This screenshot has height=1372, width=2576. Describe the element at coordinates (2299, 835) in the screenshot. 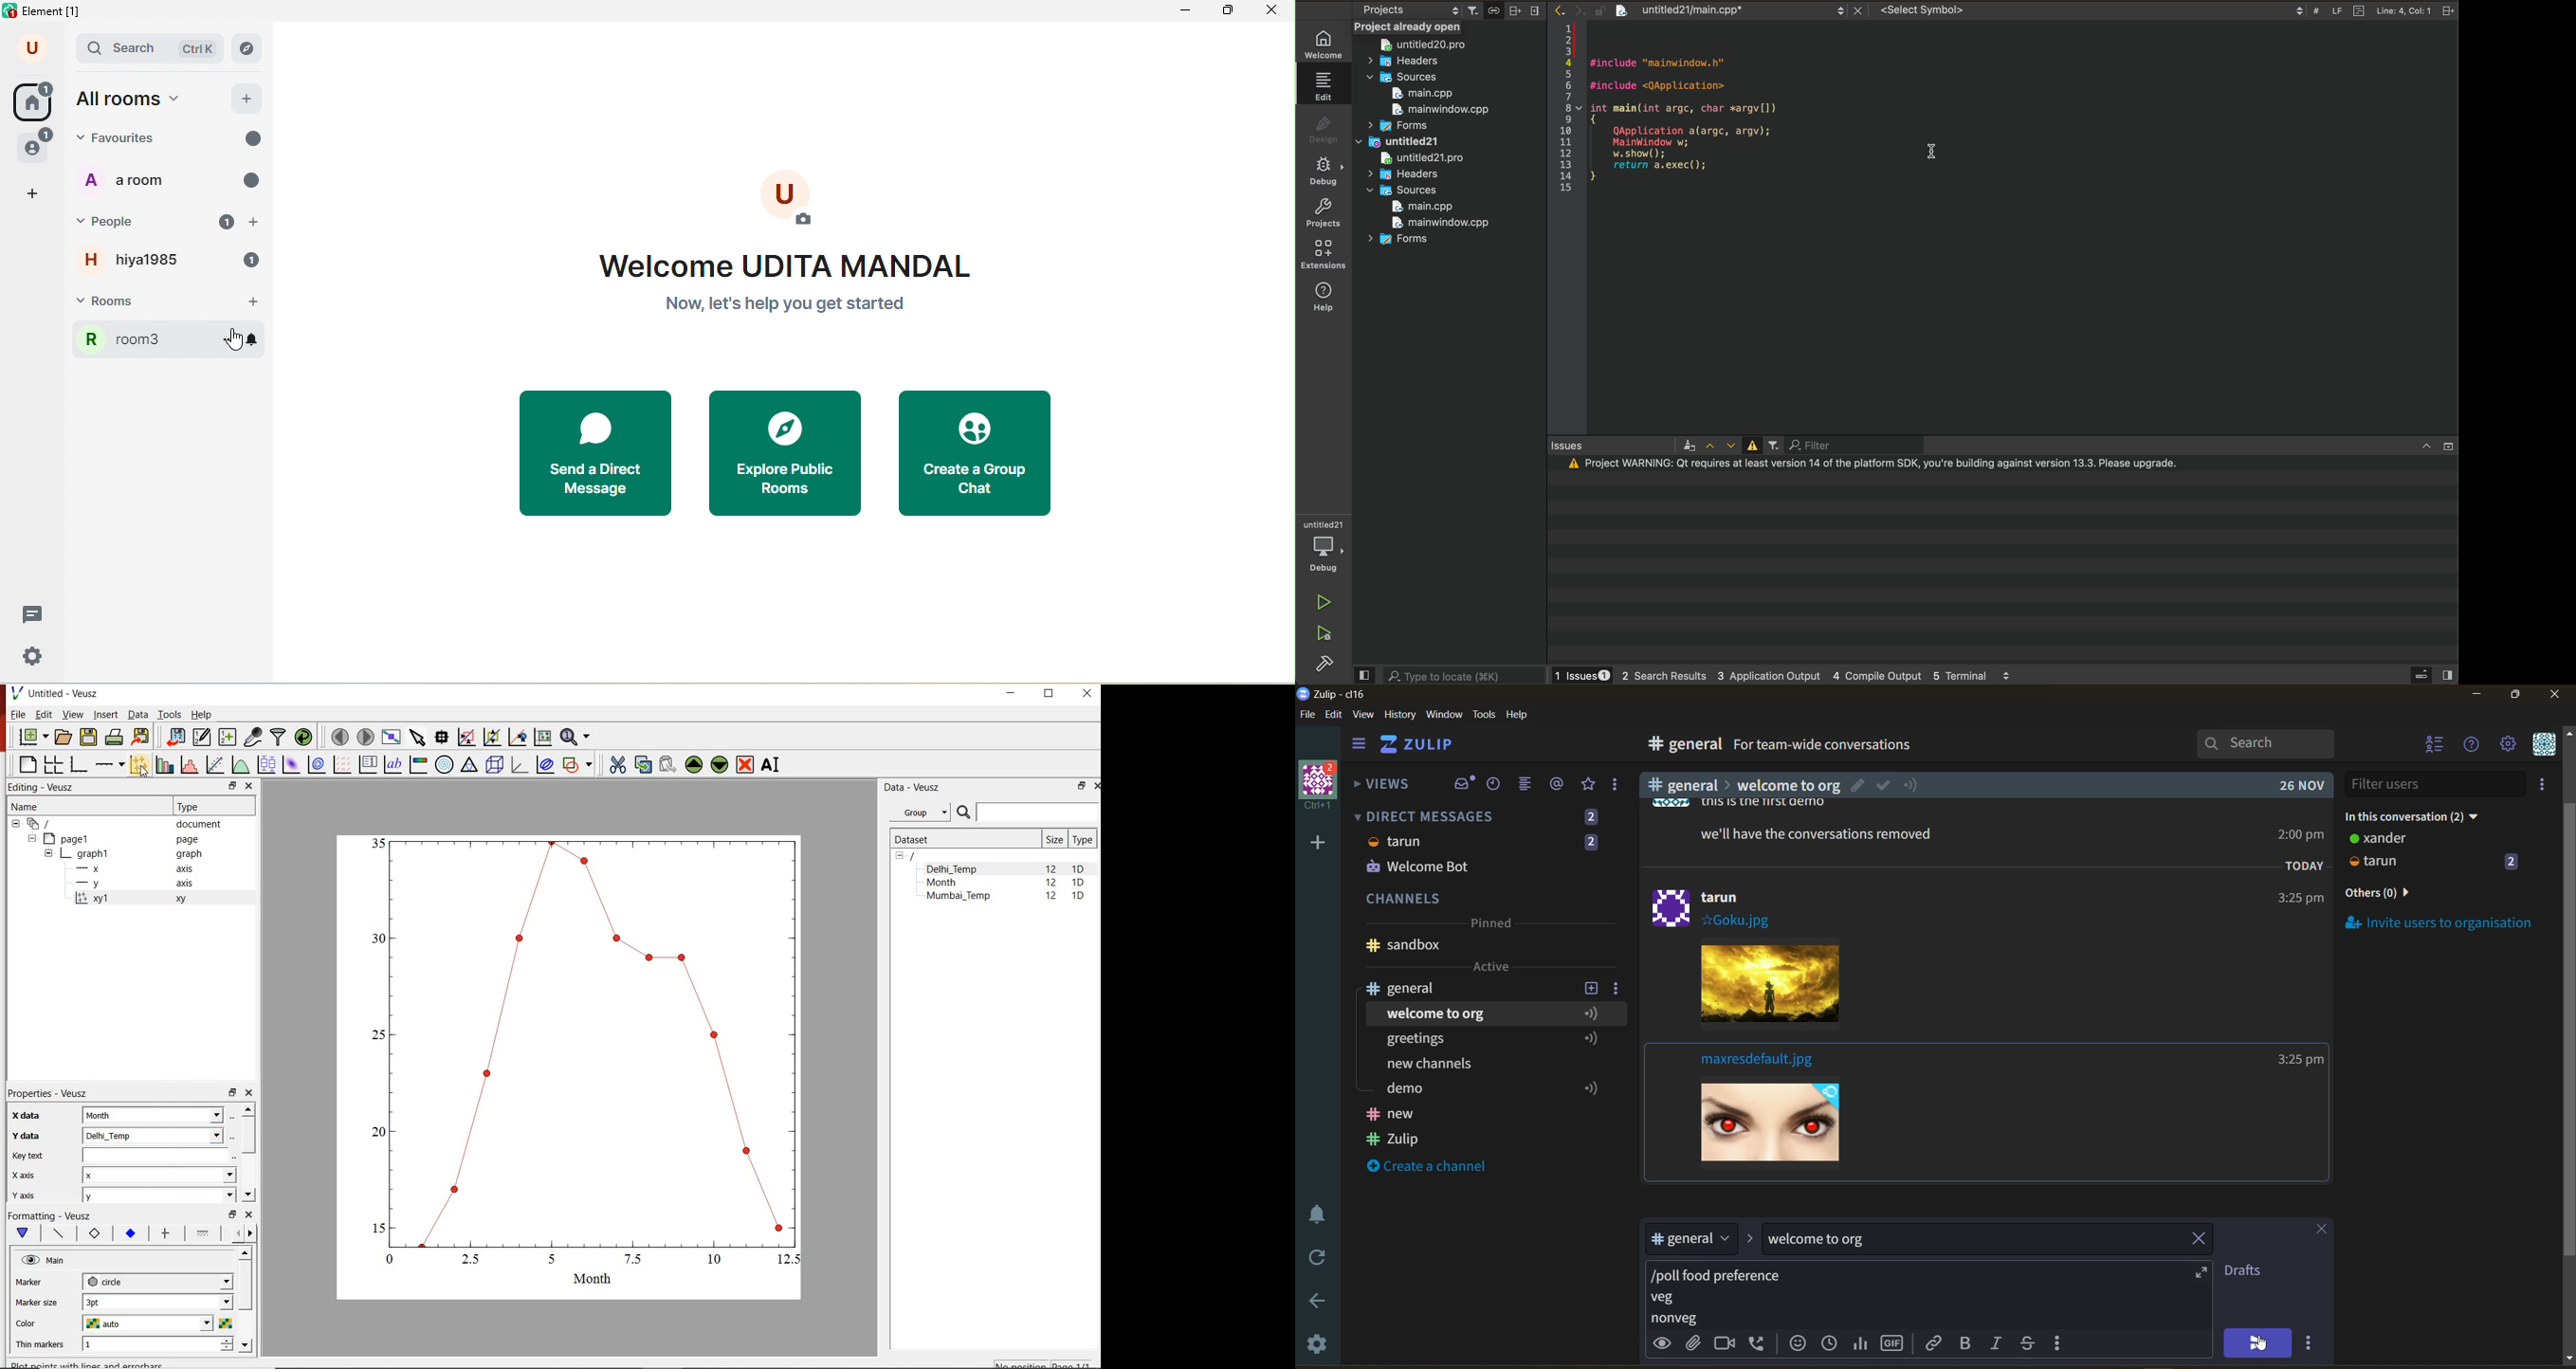

I see `` at that location.